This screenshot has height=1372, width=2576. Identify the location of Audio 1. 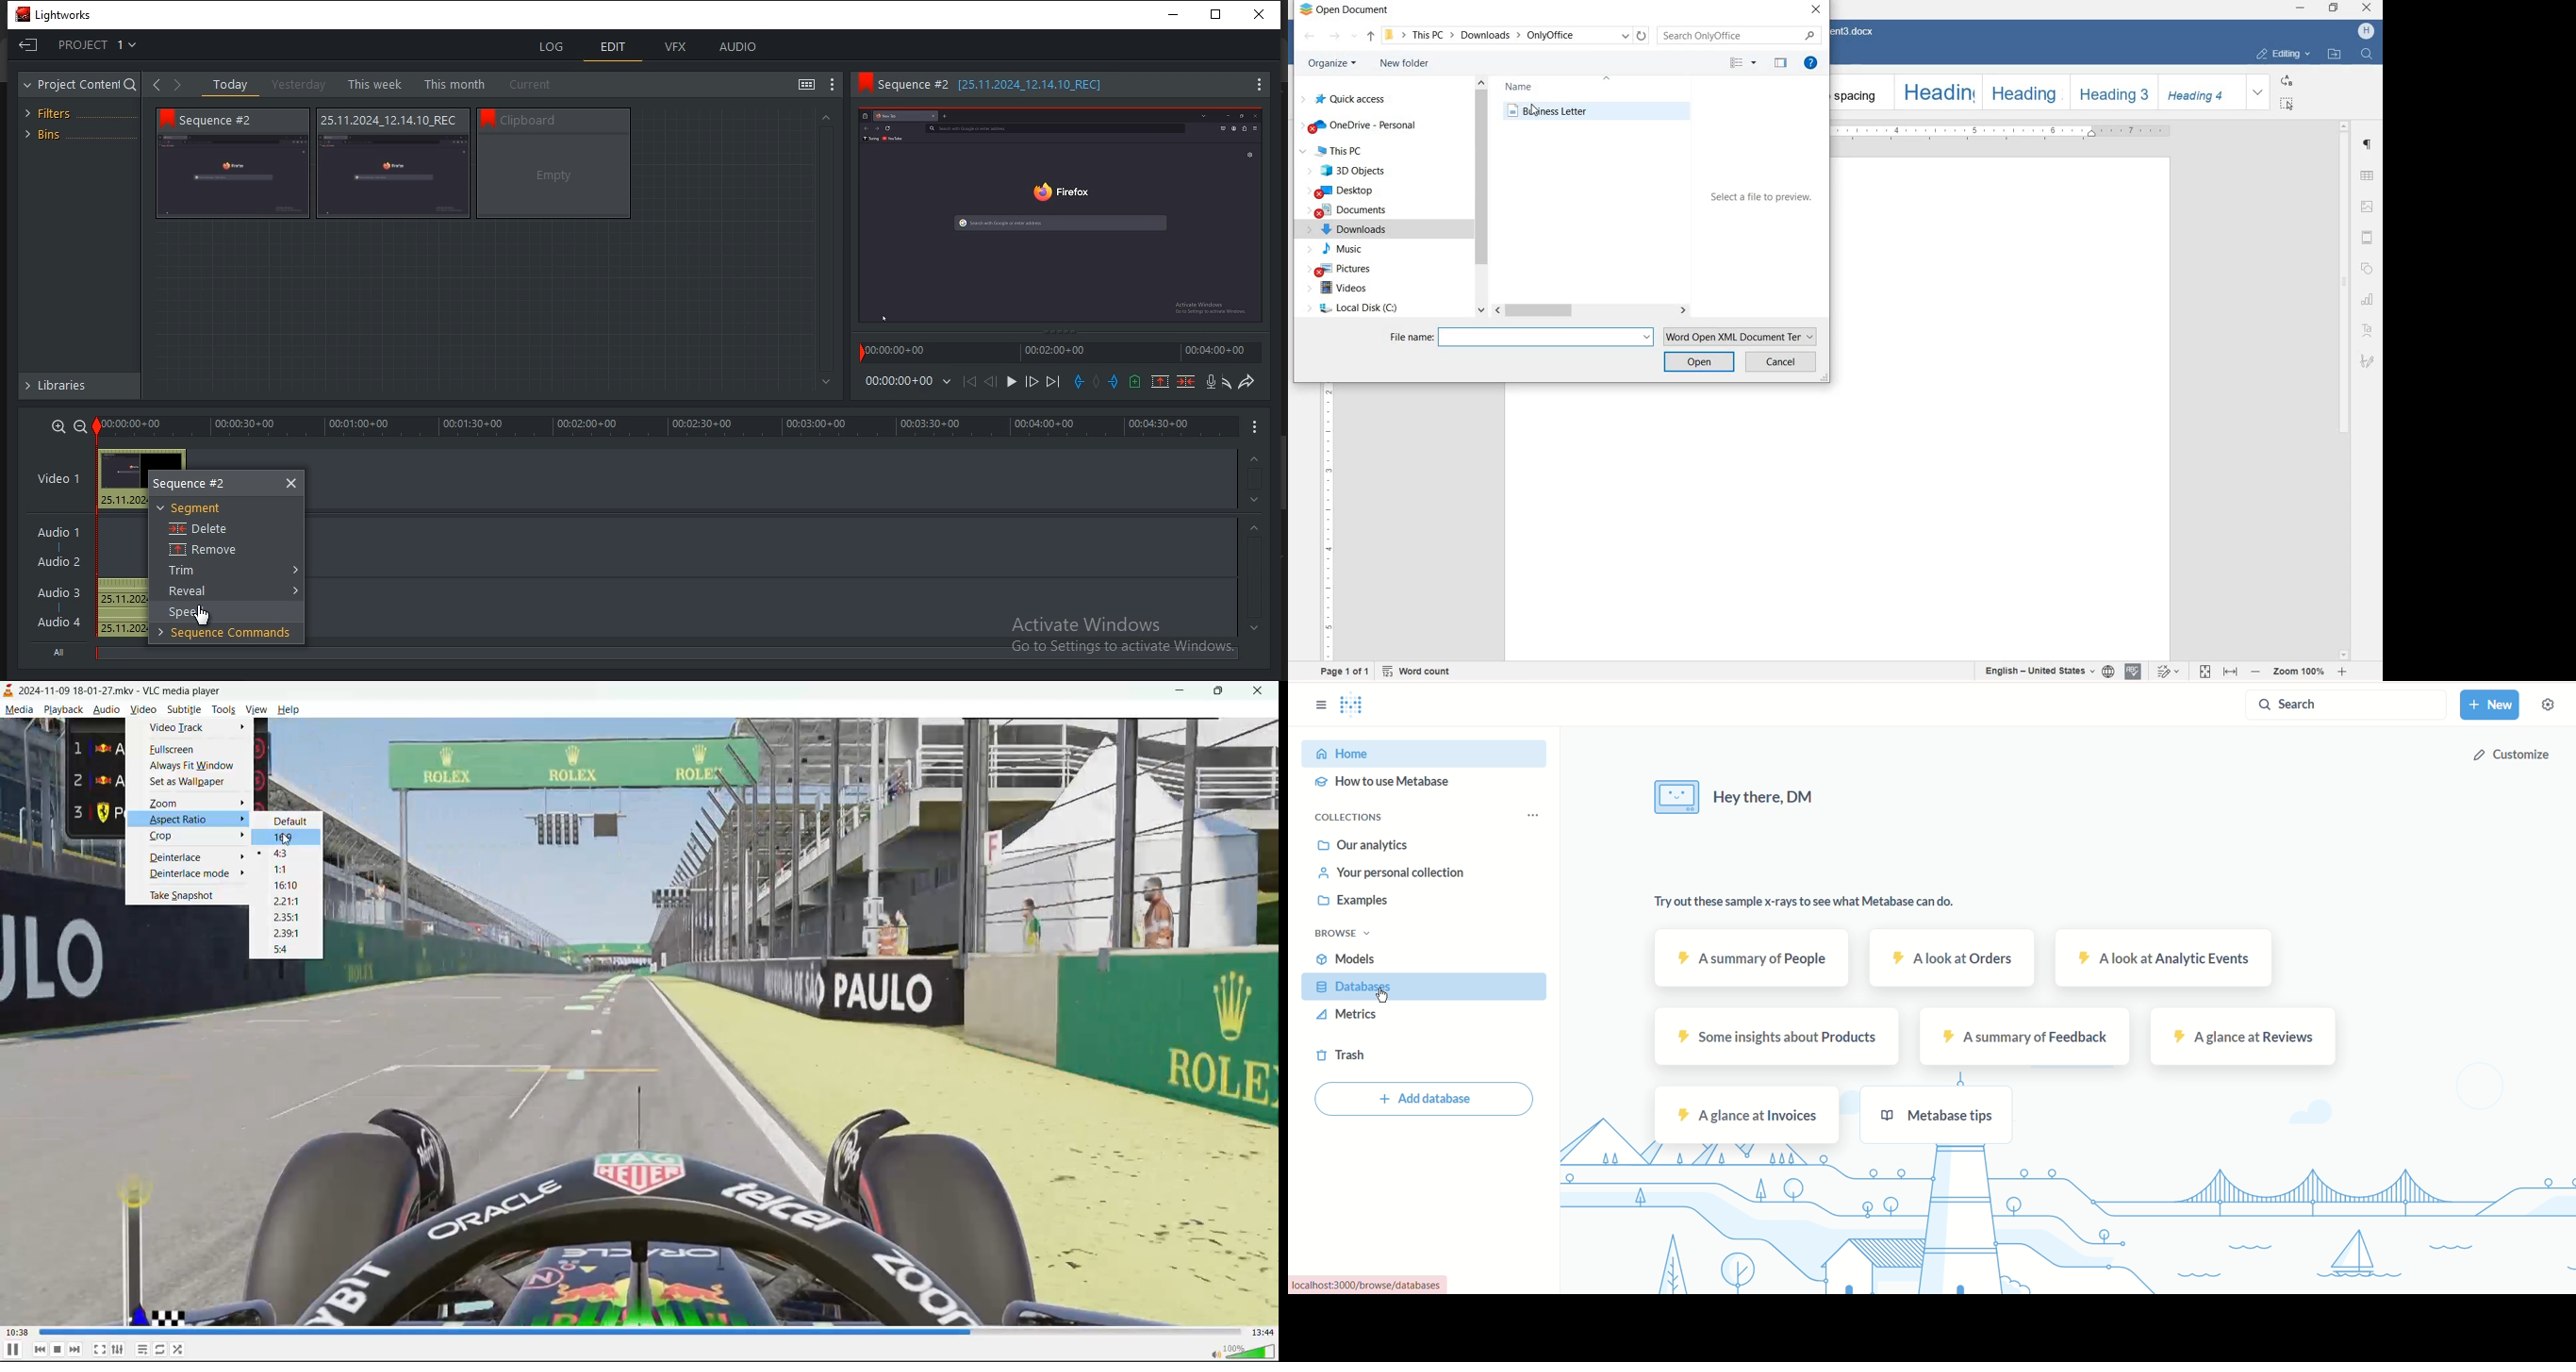
(62, 536).